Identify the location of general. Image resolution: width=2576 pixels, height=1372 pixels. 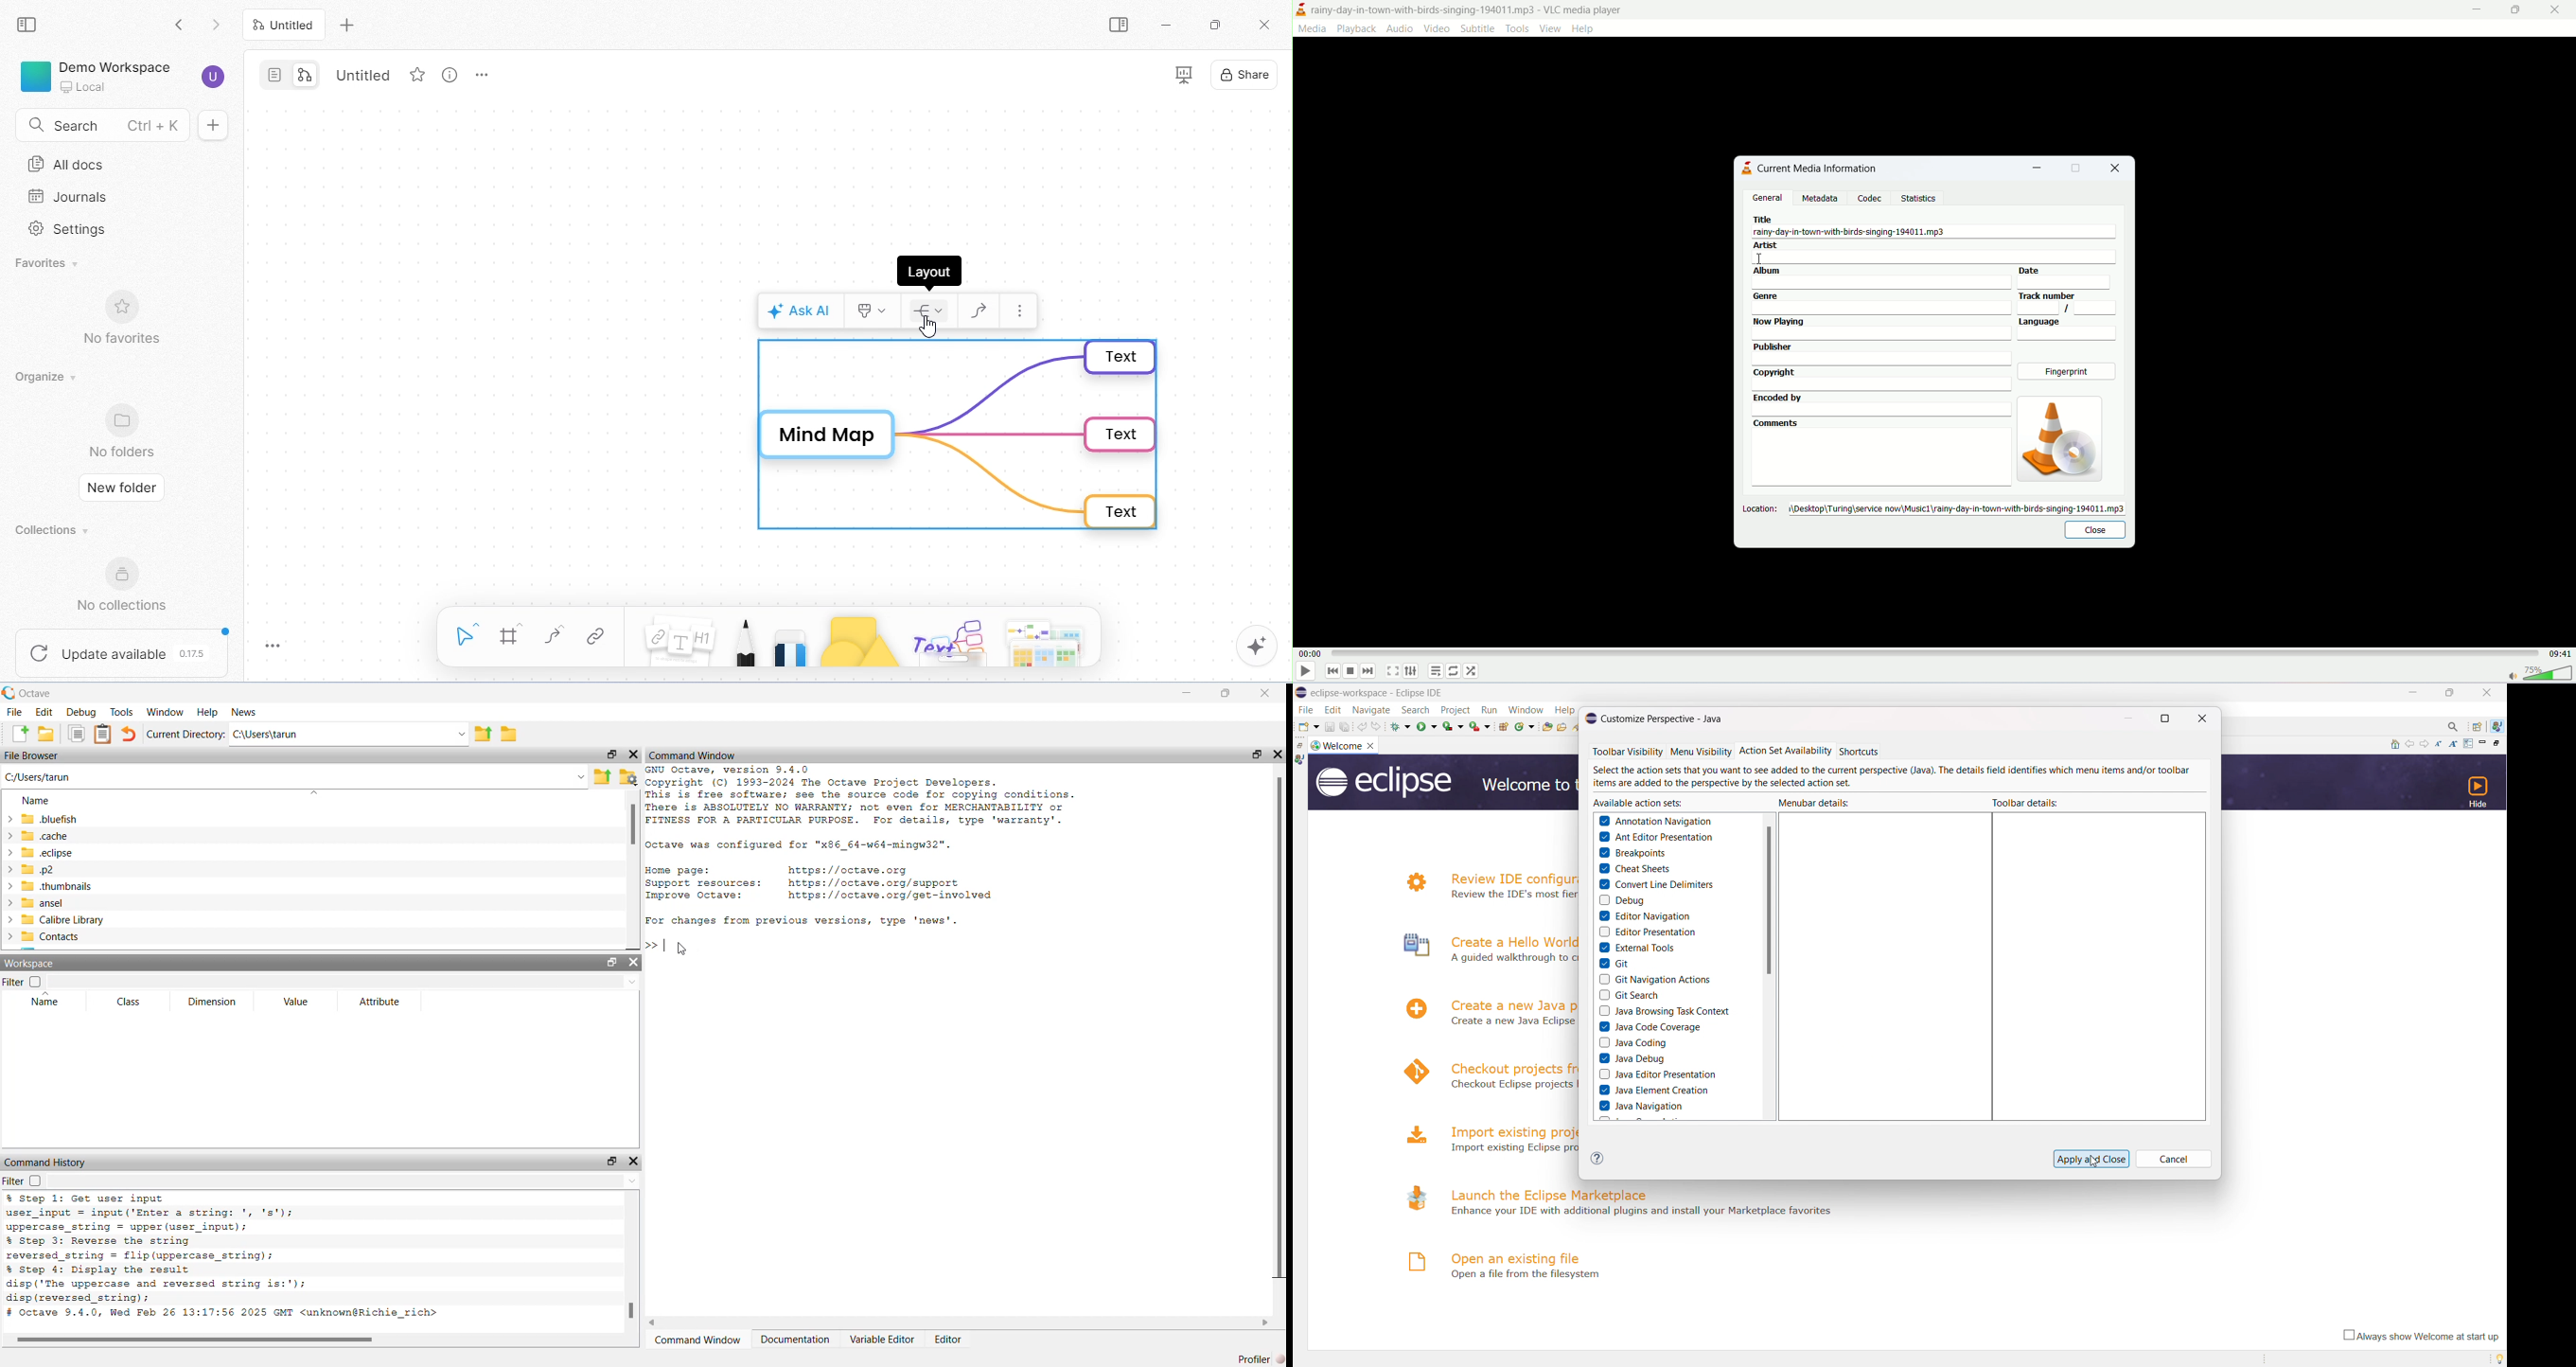
(1767, 197).